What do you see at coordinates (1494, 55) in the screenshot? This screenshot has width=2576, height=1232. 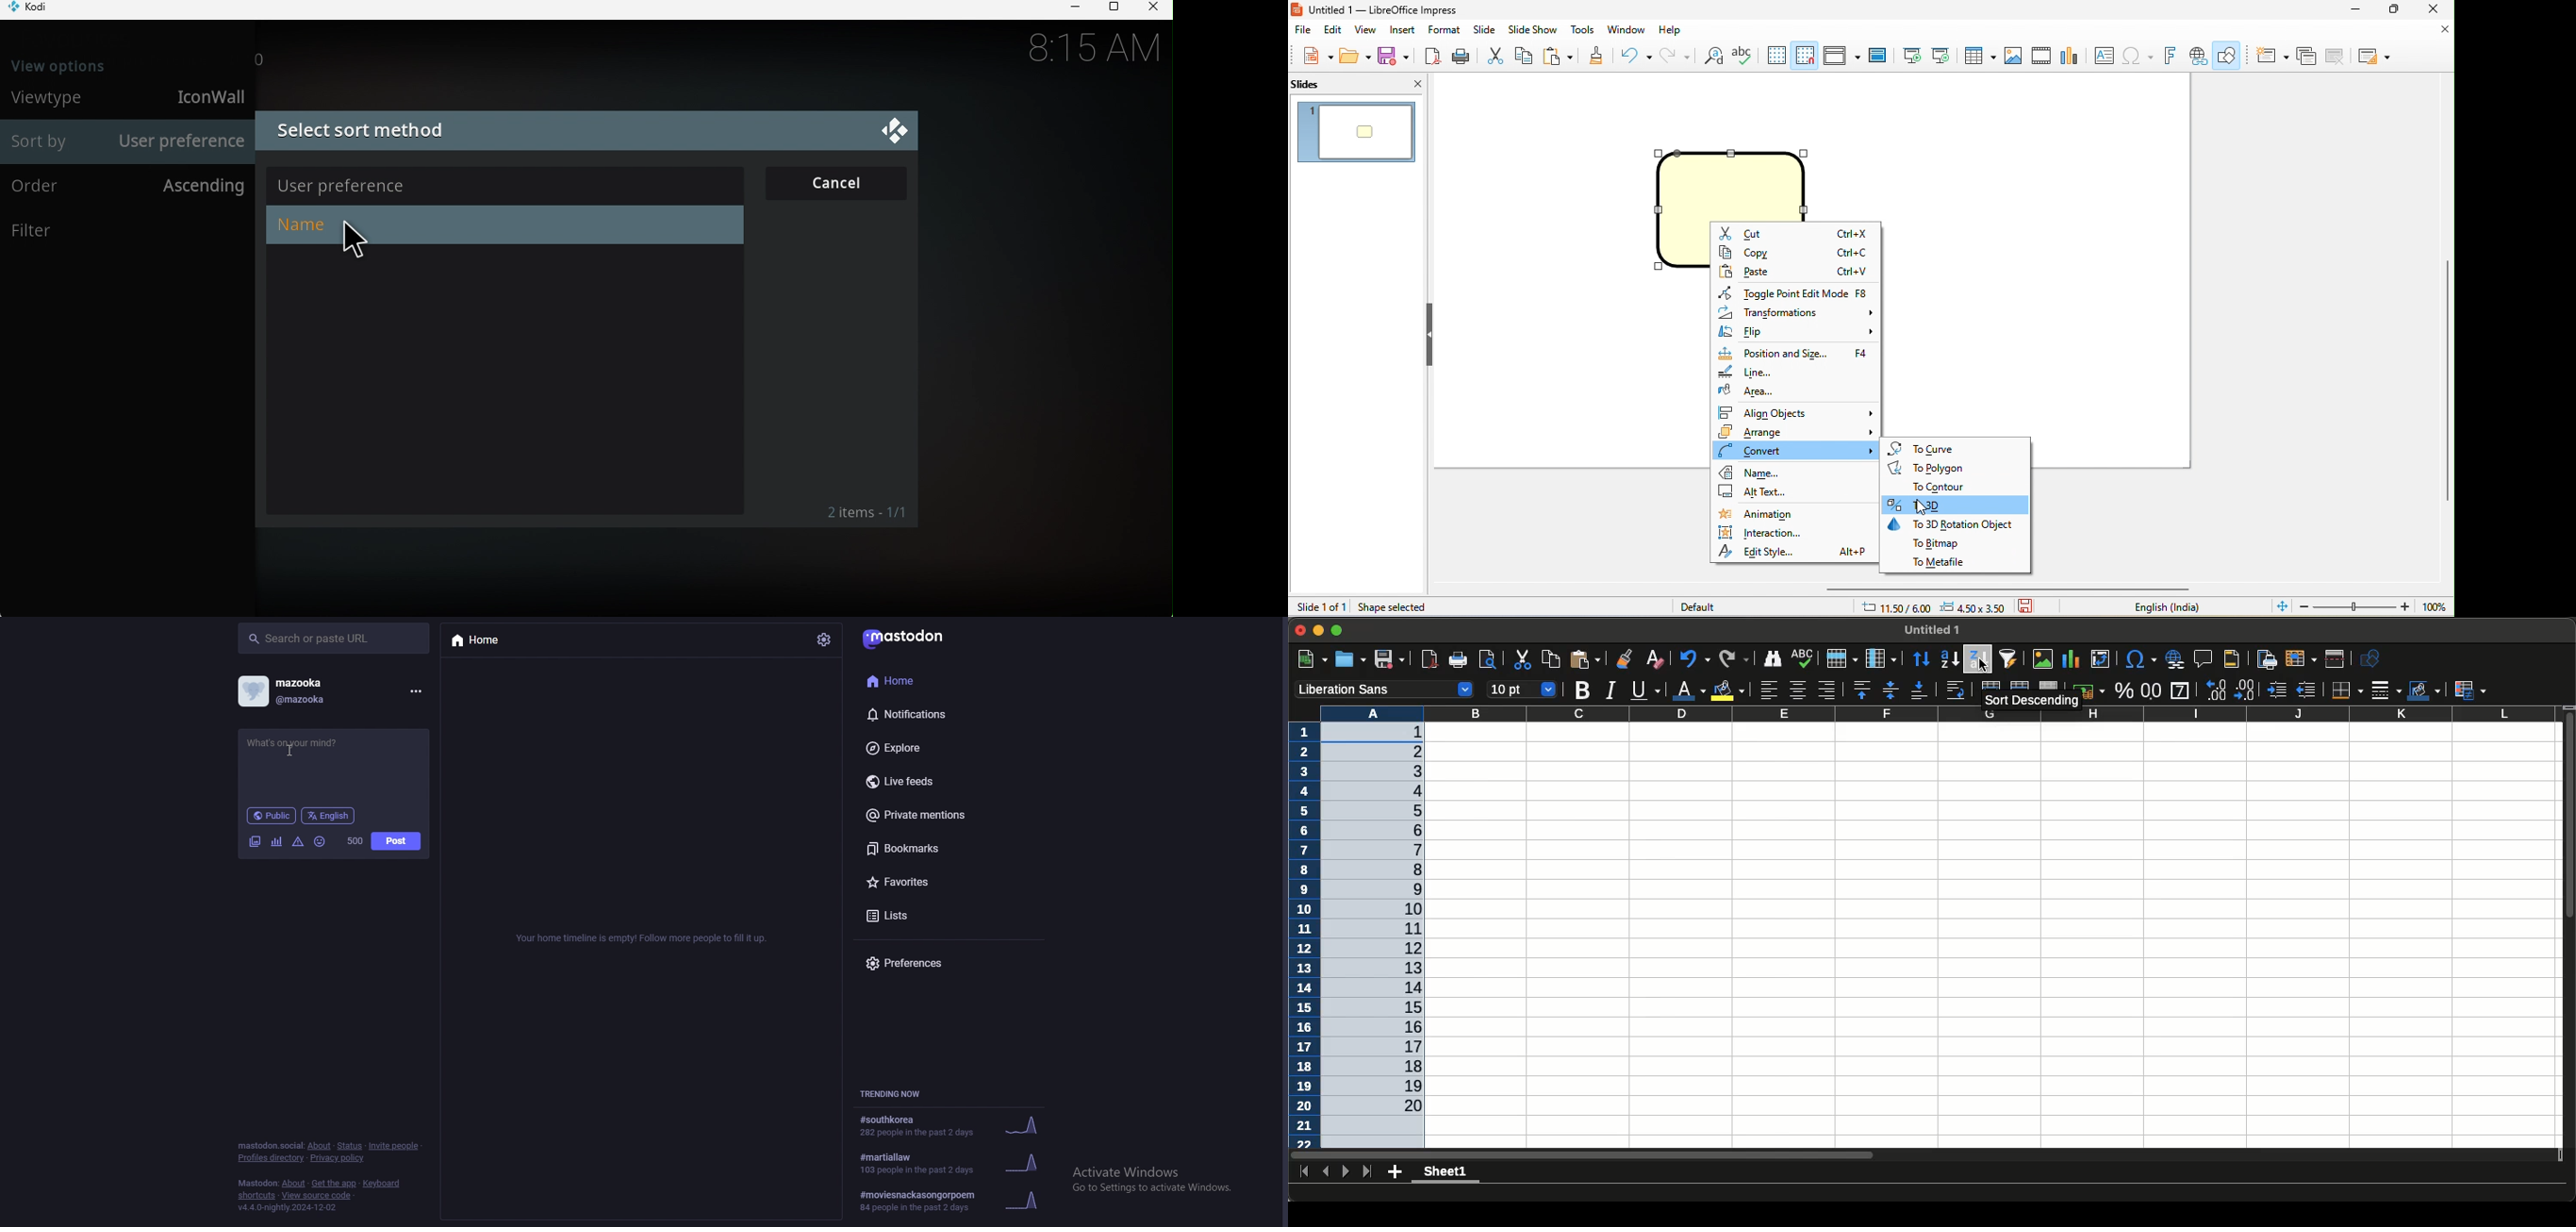 I see `cut` at bounding box center [1494, 55].